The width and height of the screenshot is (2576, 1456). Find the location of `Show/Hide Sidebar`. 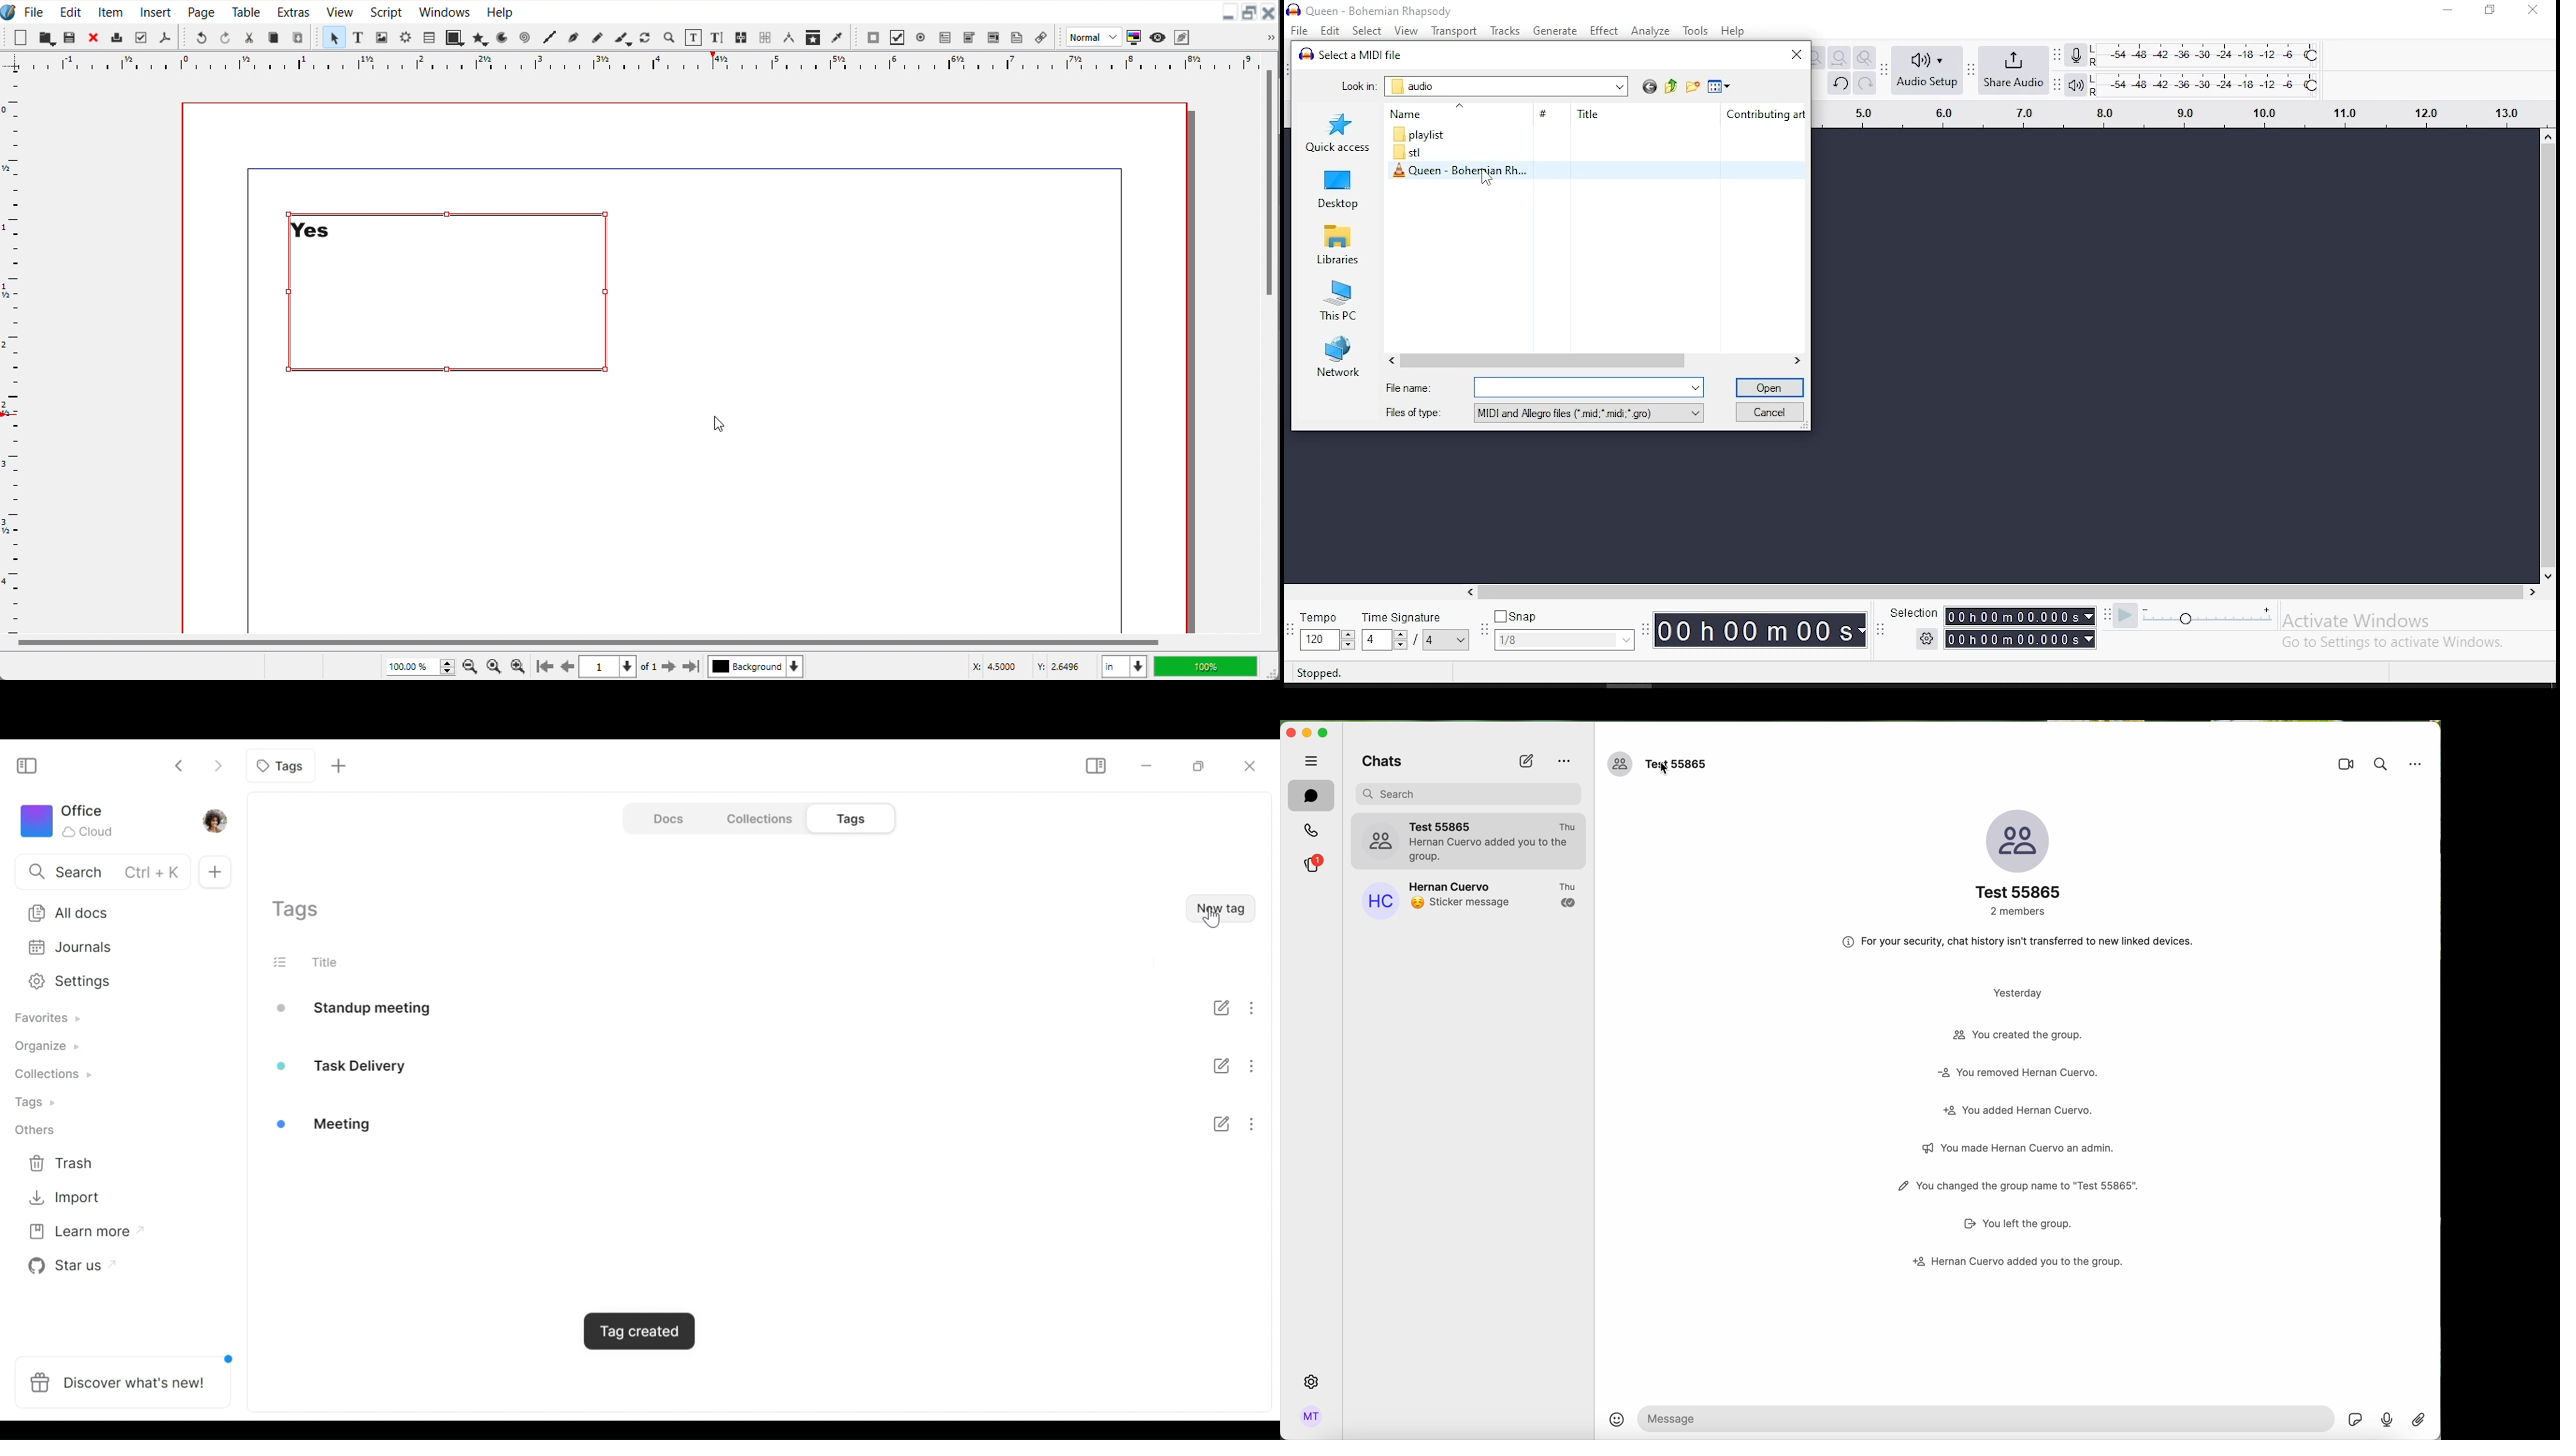

Show/Hide Sidebar is located at coordinates (1095, 767).